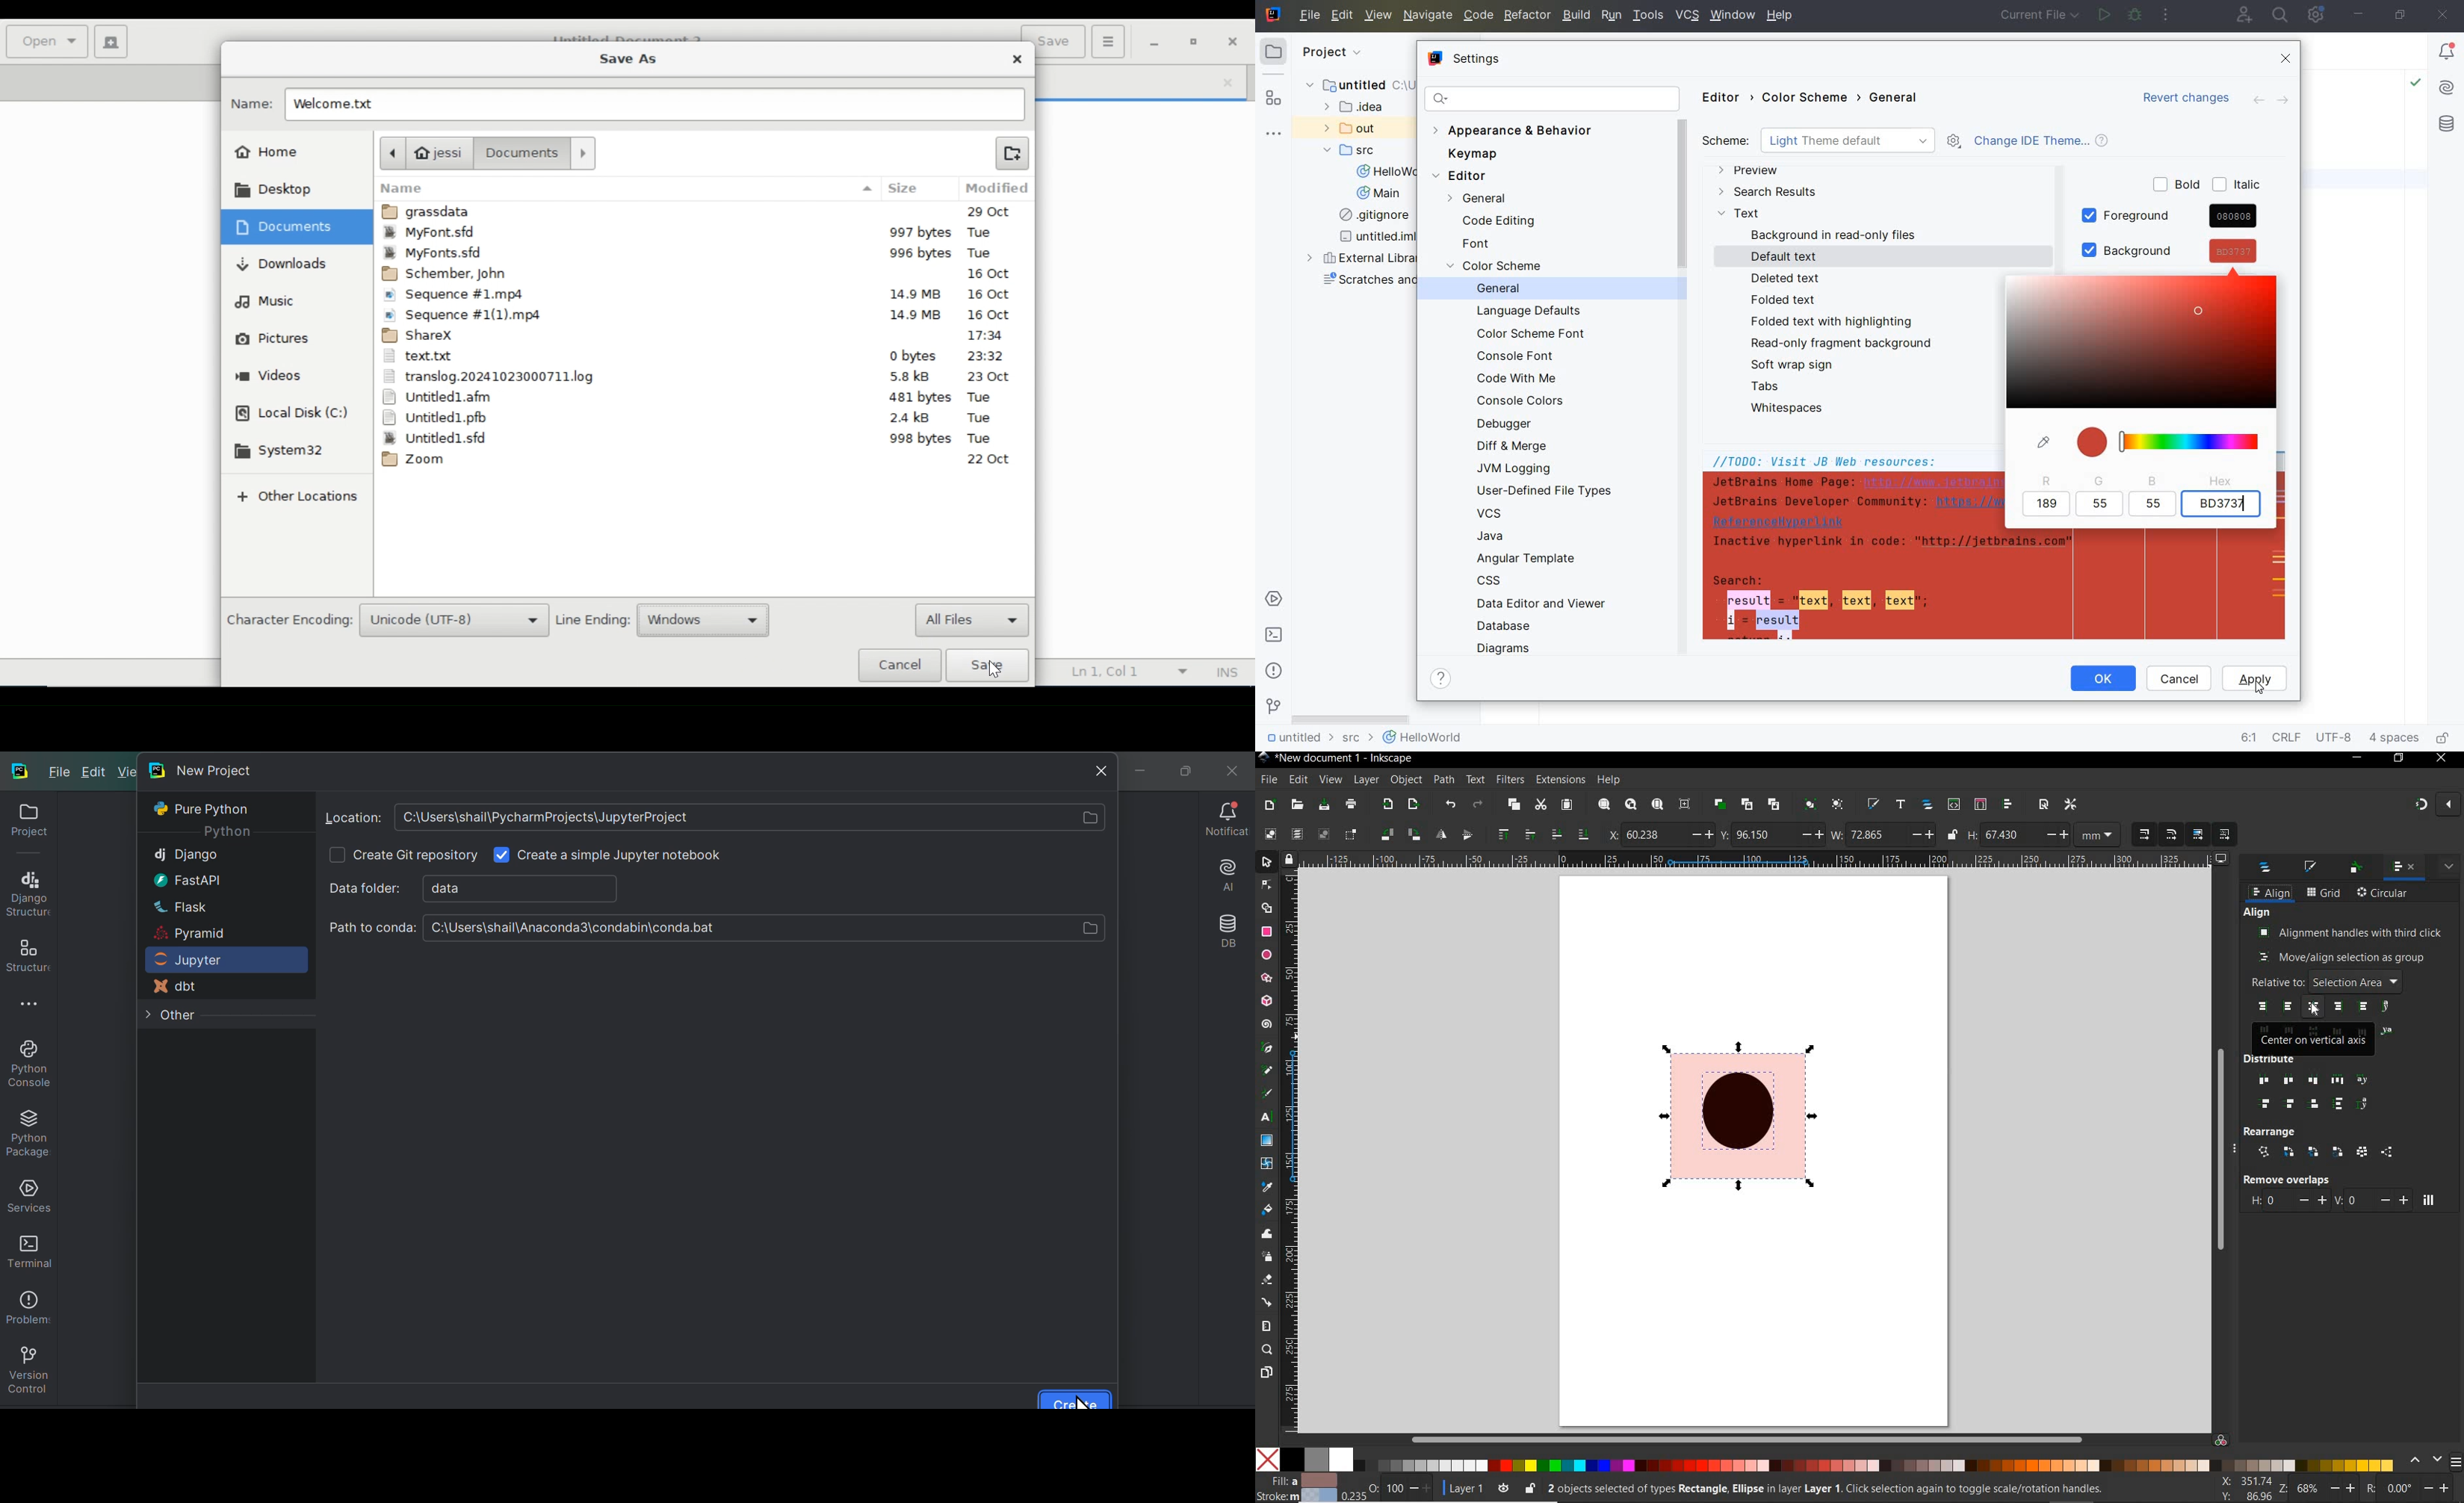 The height and width of the screenshot is (1512, 2464). Describe the element at coordinates (2352, 932) in the screenshot. I see `alignment handles with third click` at that location.